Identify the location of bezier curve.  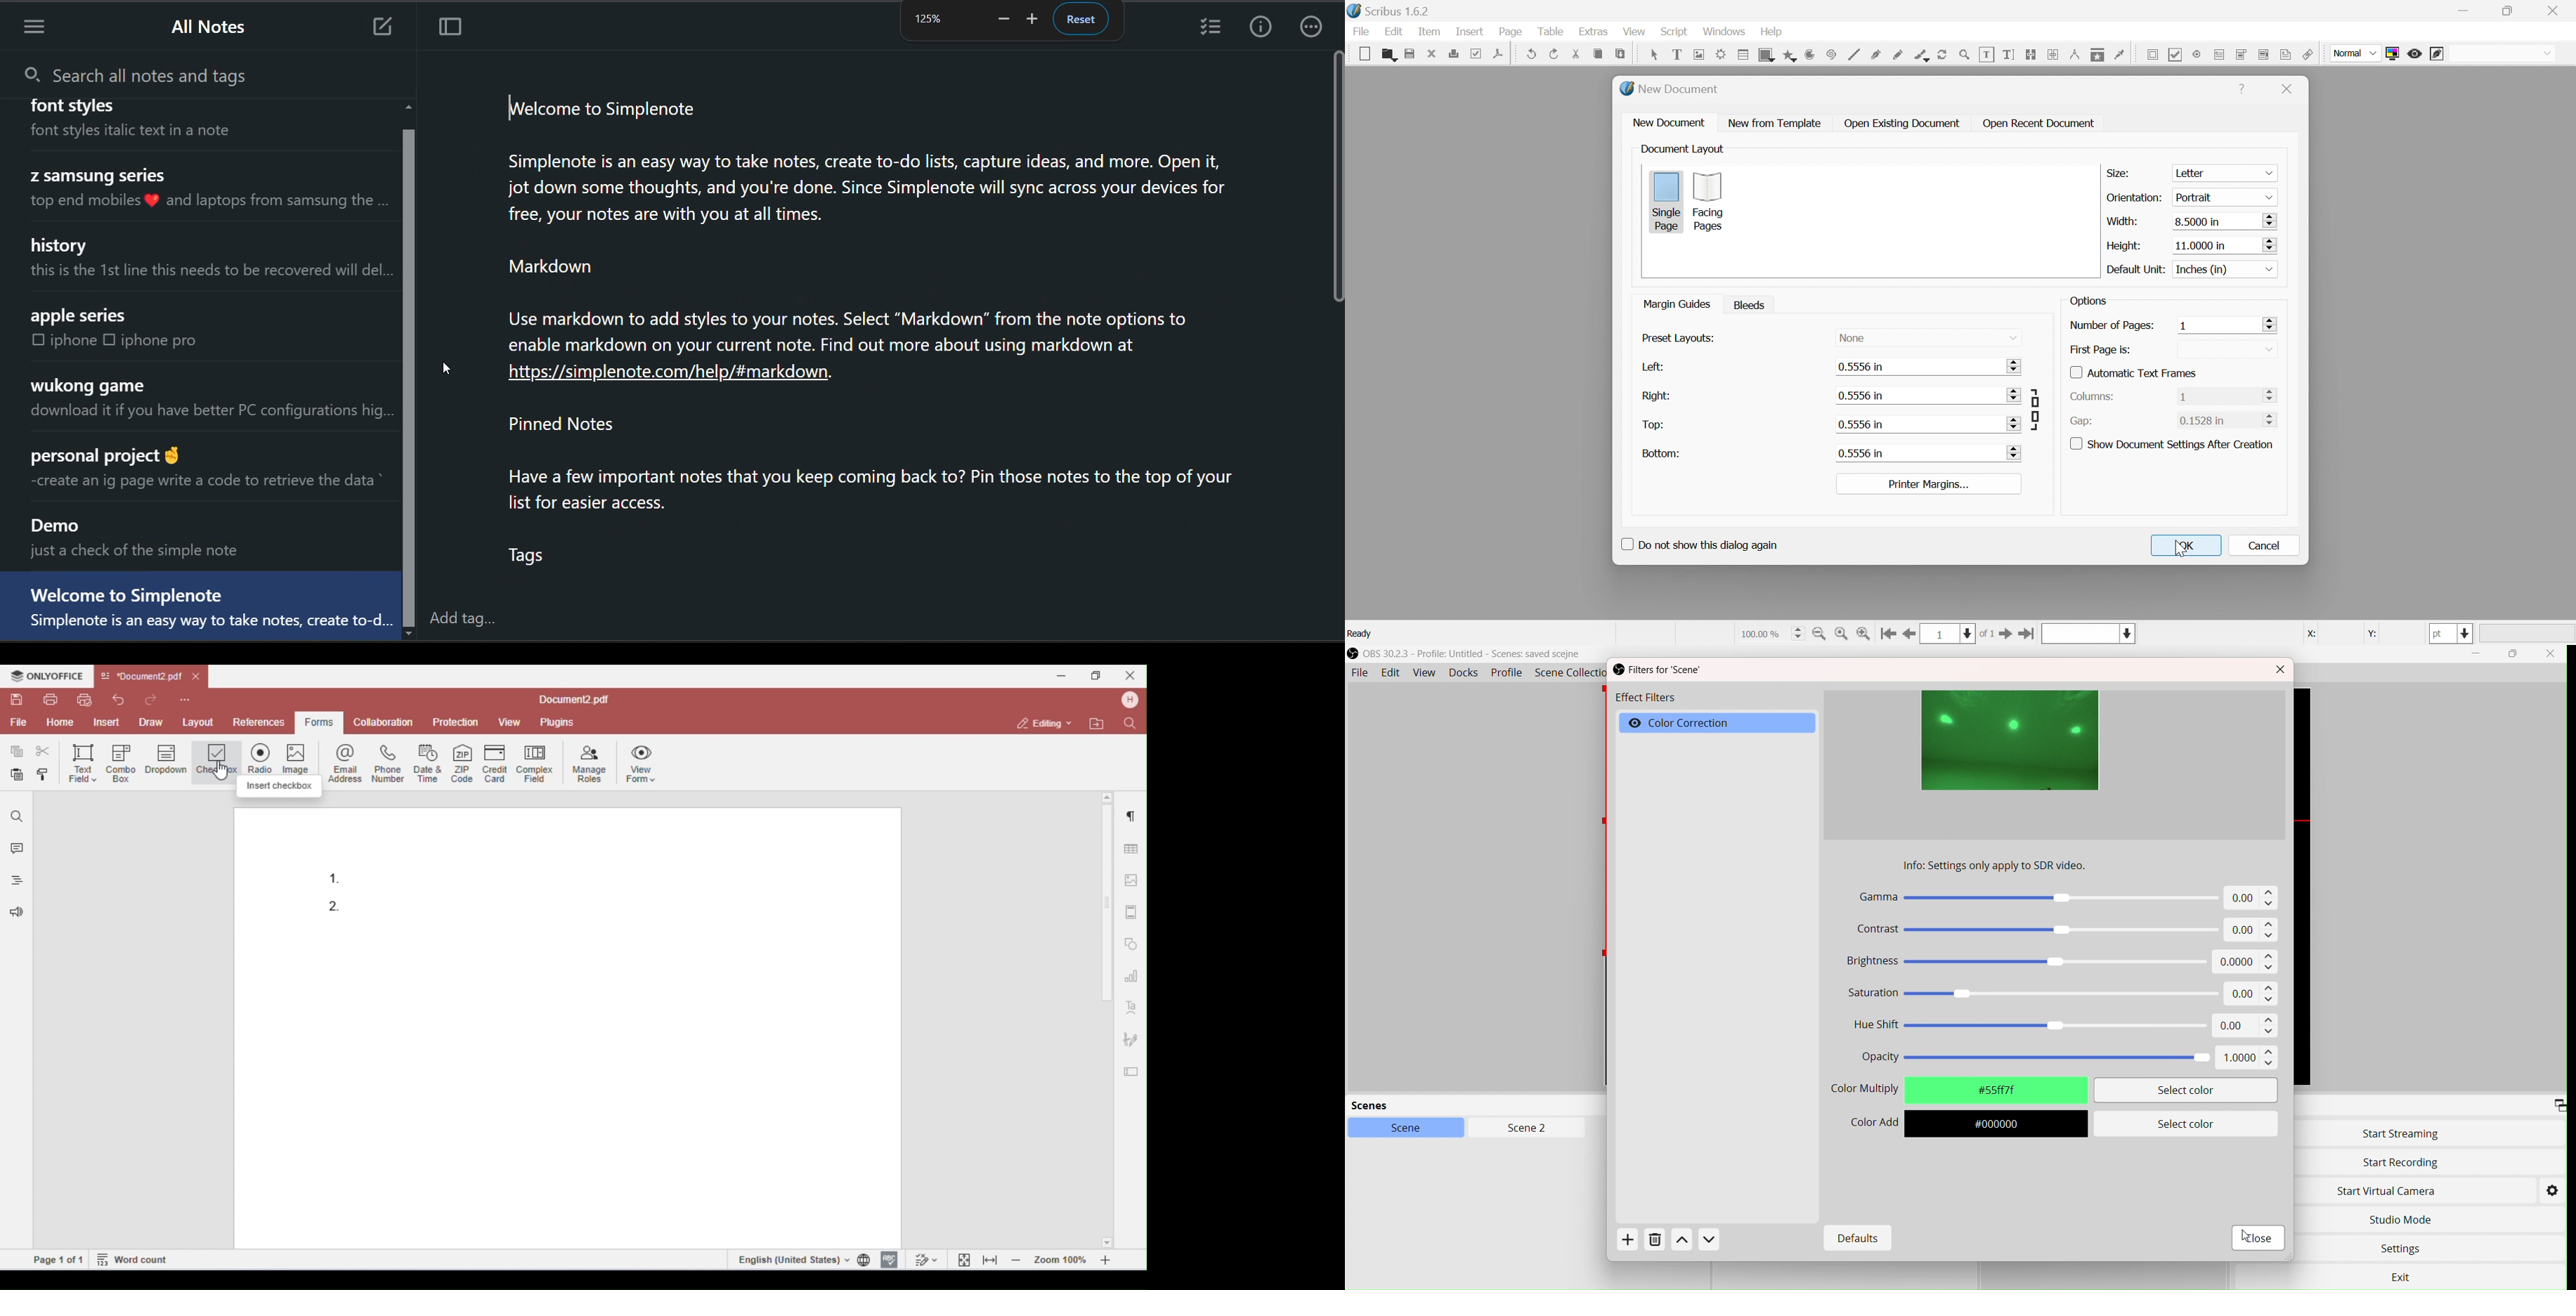
(1876, 54).